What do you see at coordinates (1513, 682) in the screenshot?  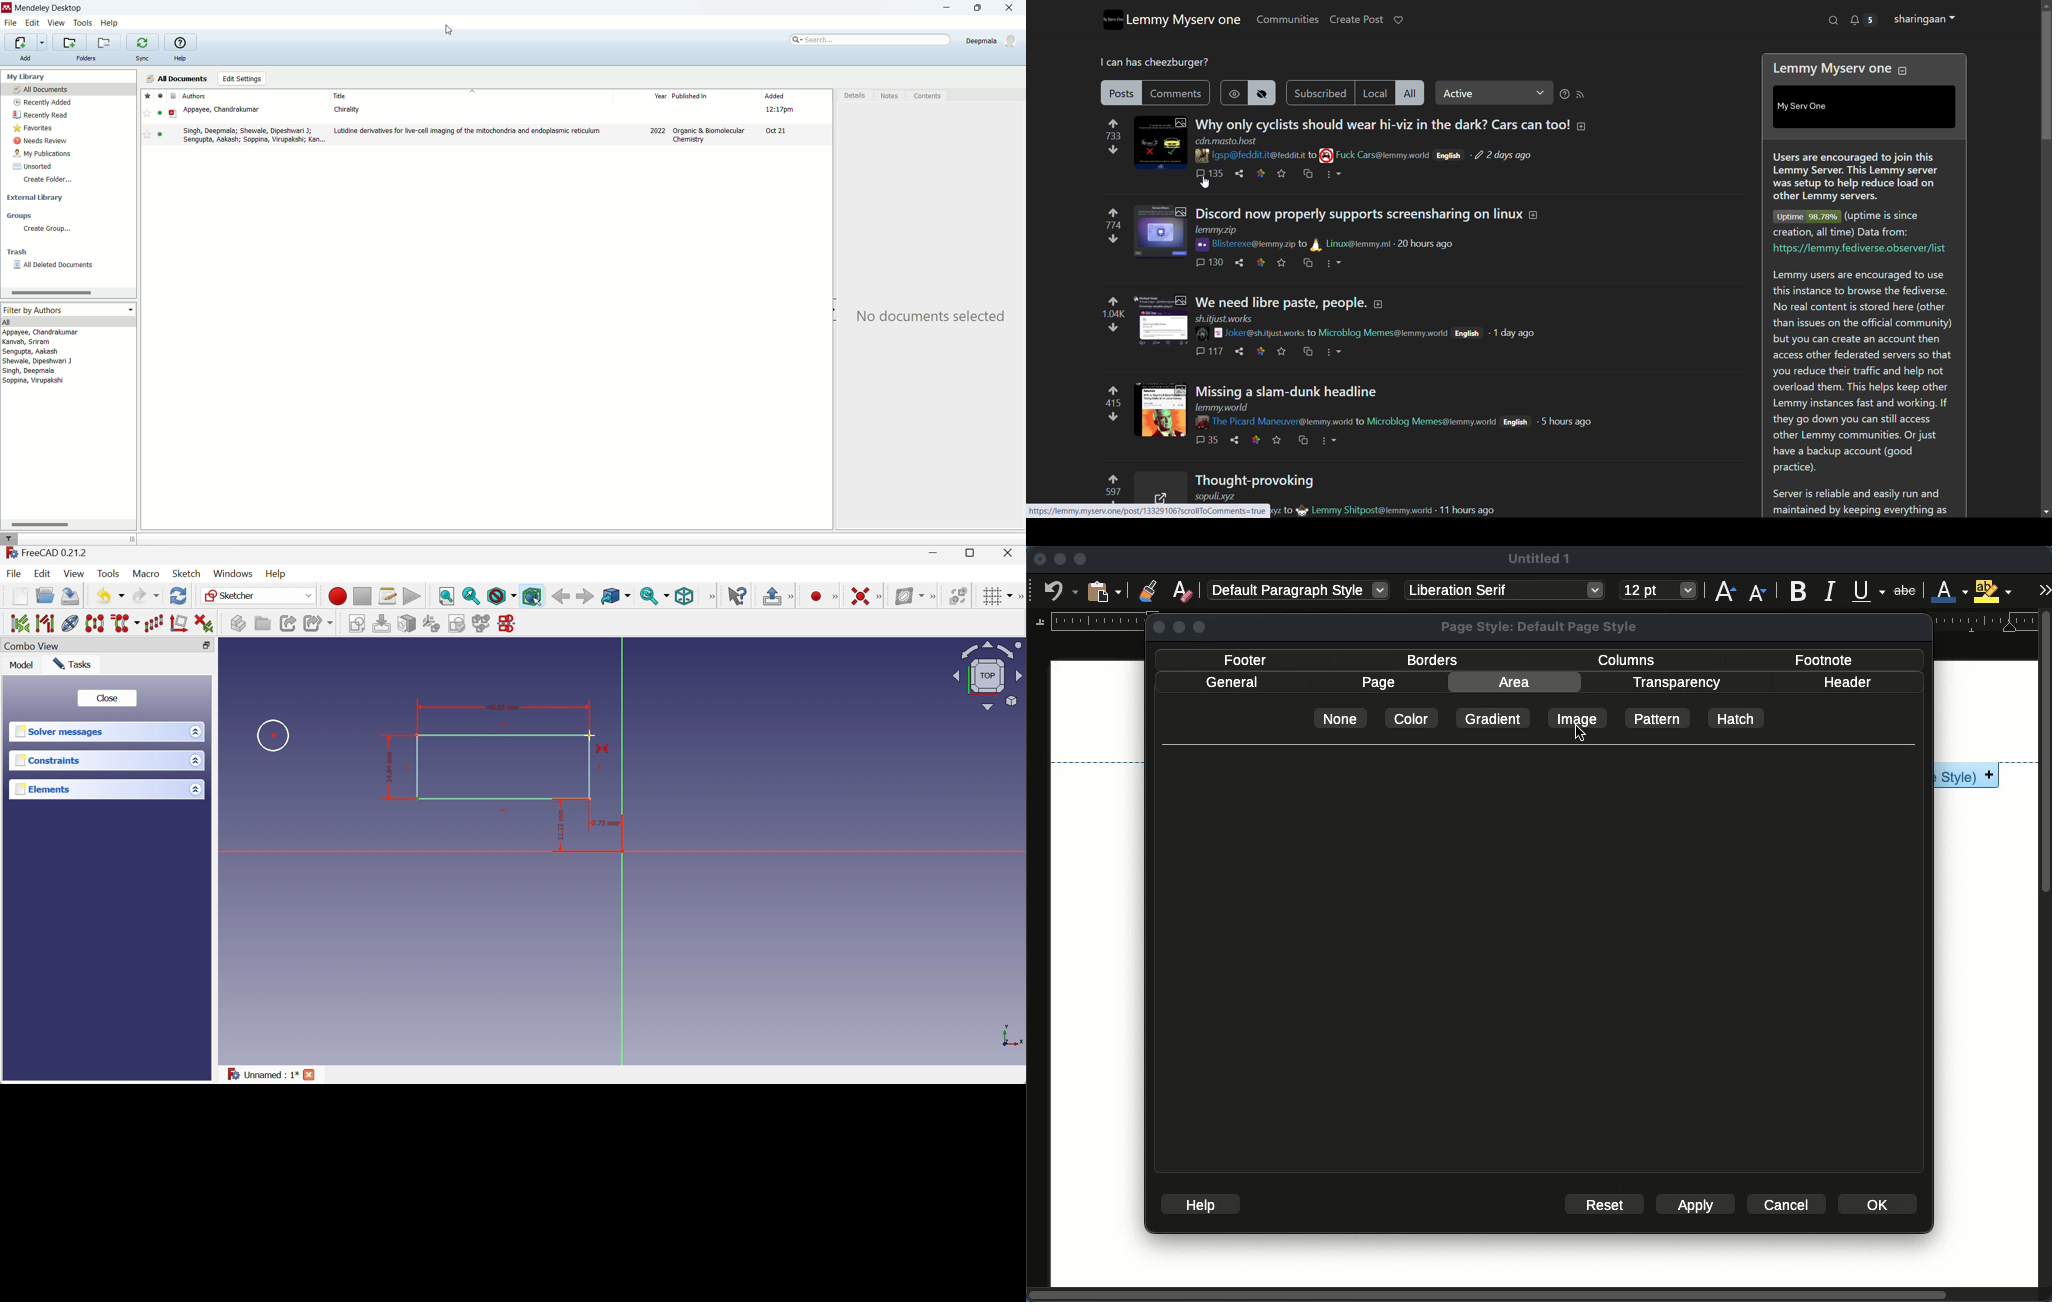 I see `area` at bounding box center [1513, 682].